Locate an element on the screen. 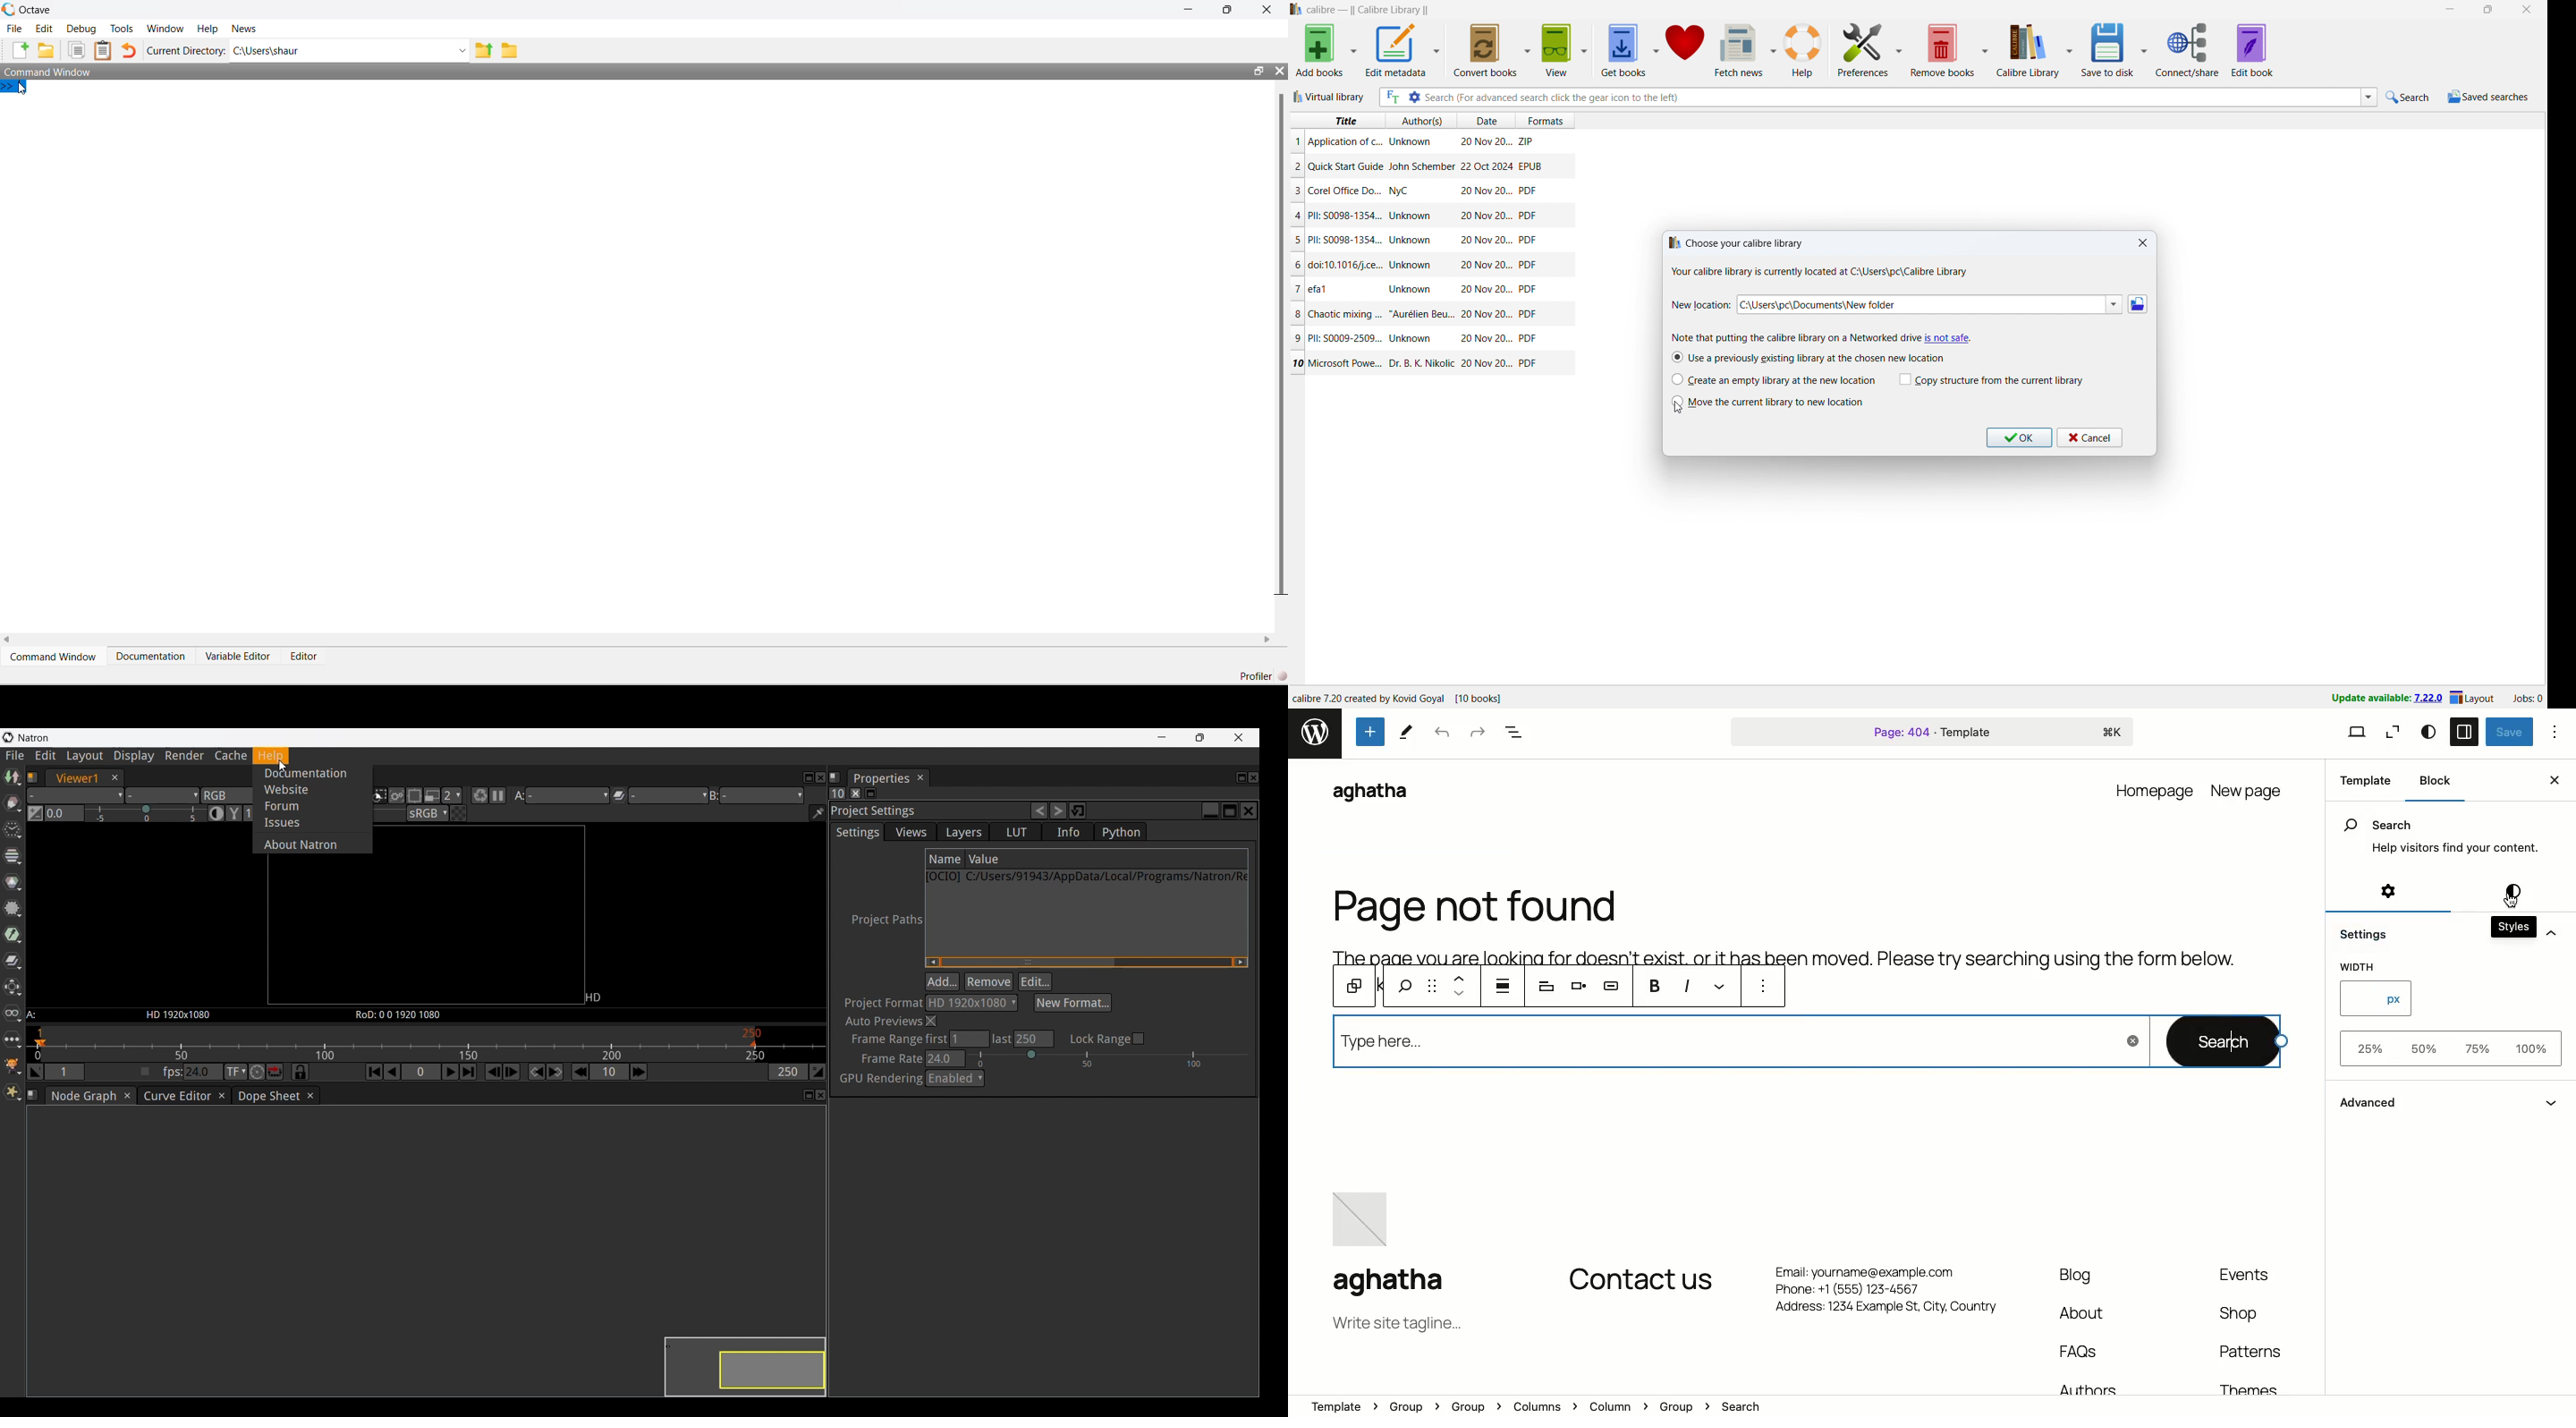 This screenshot has width=2576, height=1428. Date is located at coordinates (1486, 143).